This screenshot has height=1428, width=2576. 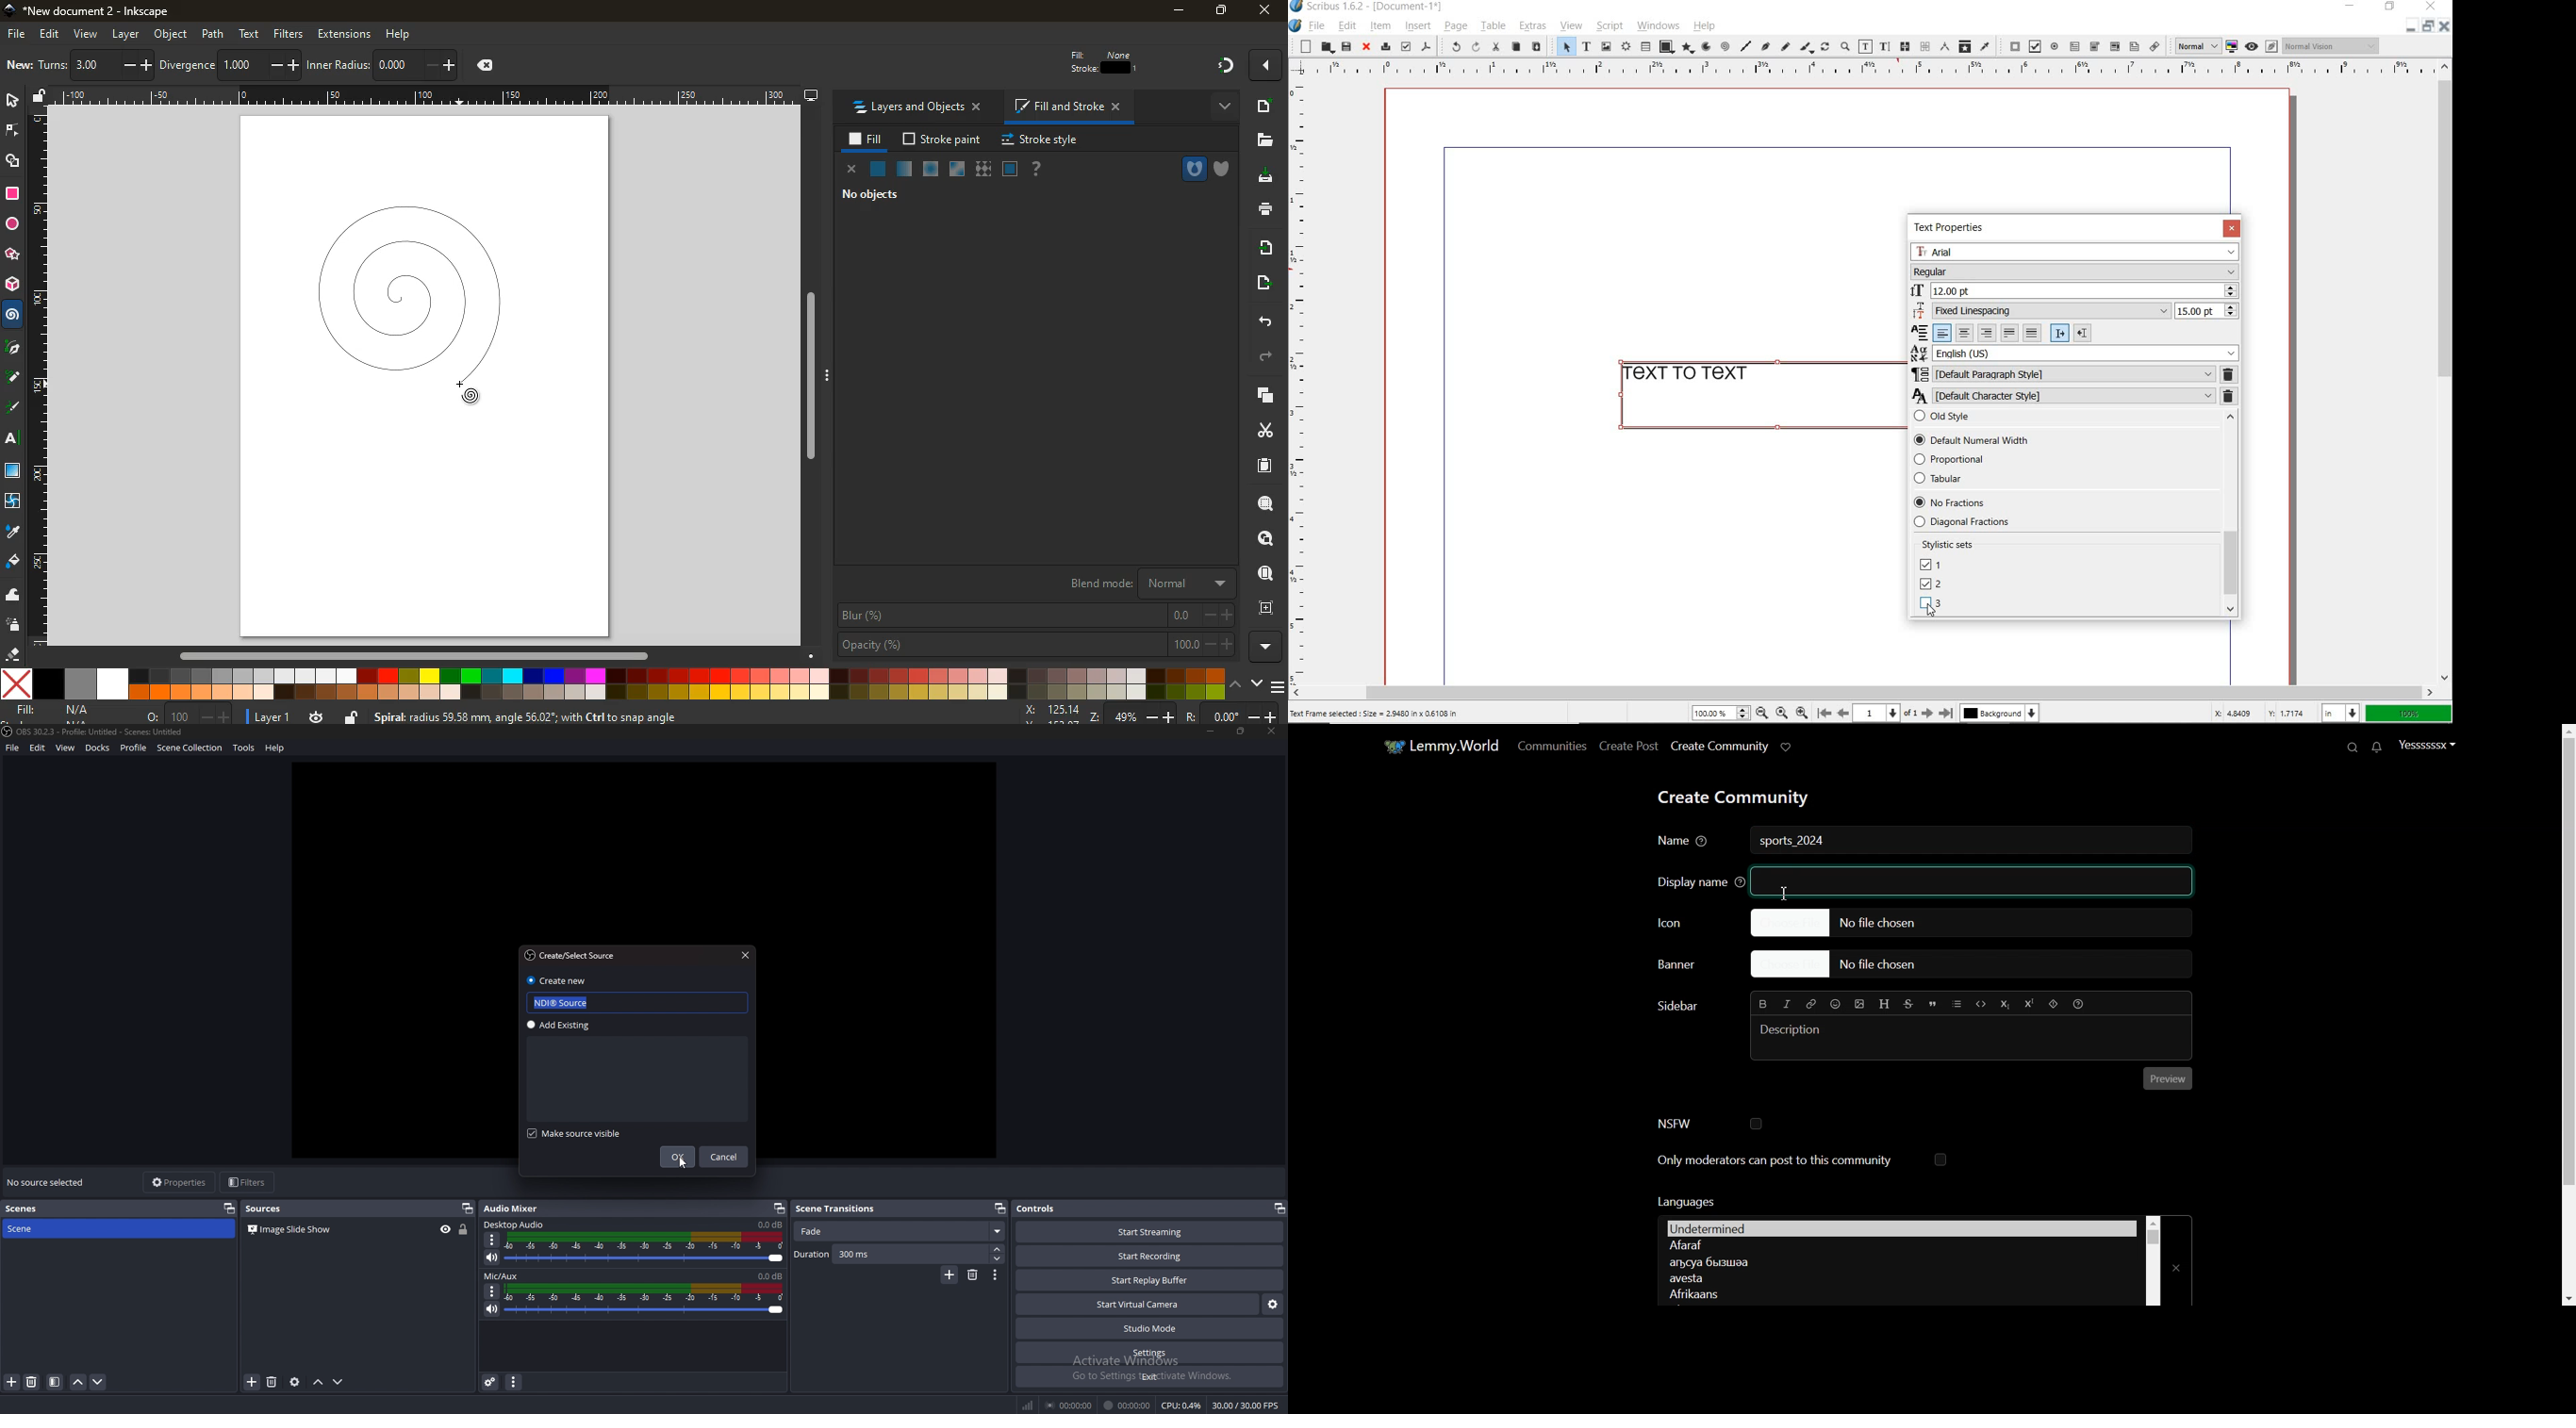 What do you see at coordinates (1586, 47) in the screenshot?
I see `text frame` at bounding box center [1586, 47].